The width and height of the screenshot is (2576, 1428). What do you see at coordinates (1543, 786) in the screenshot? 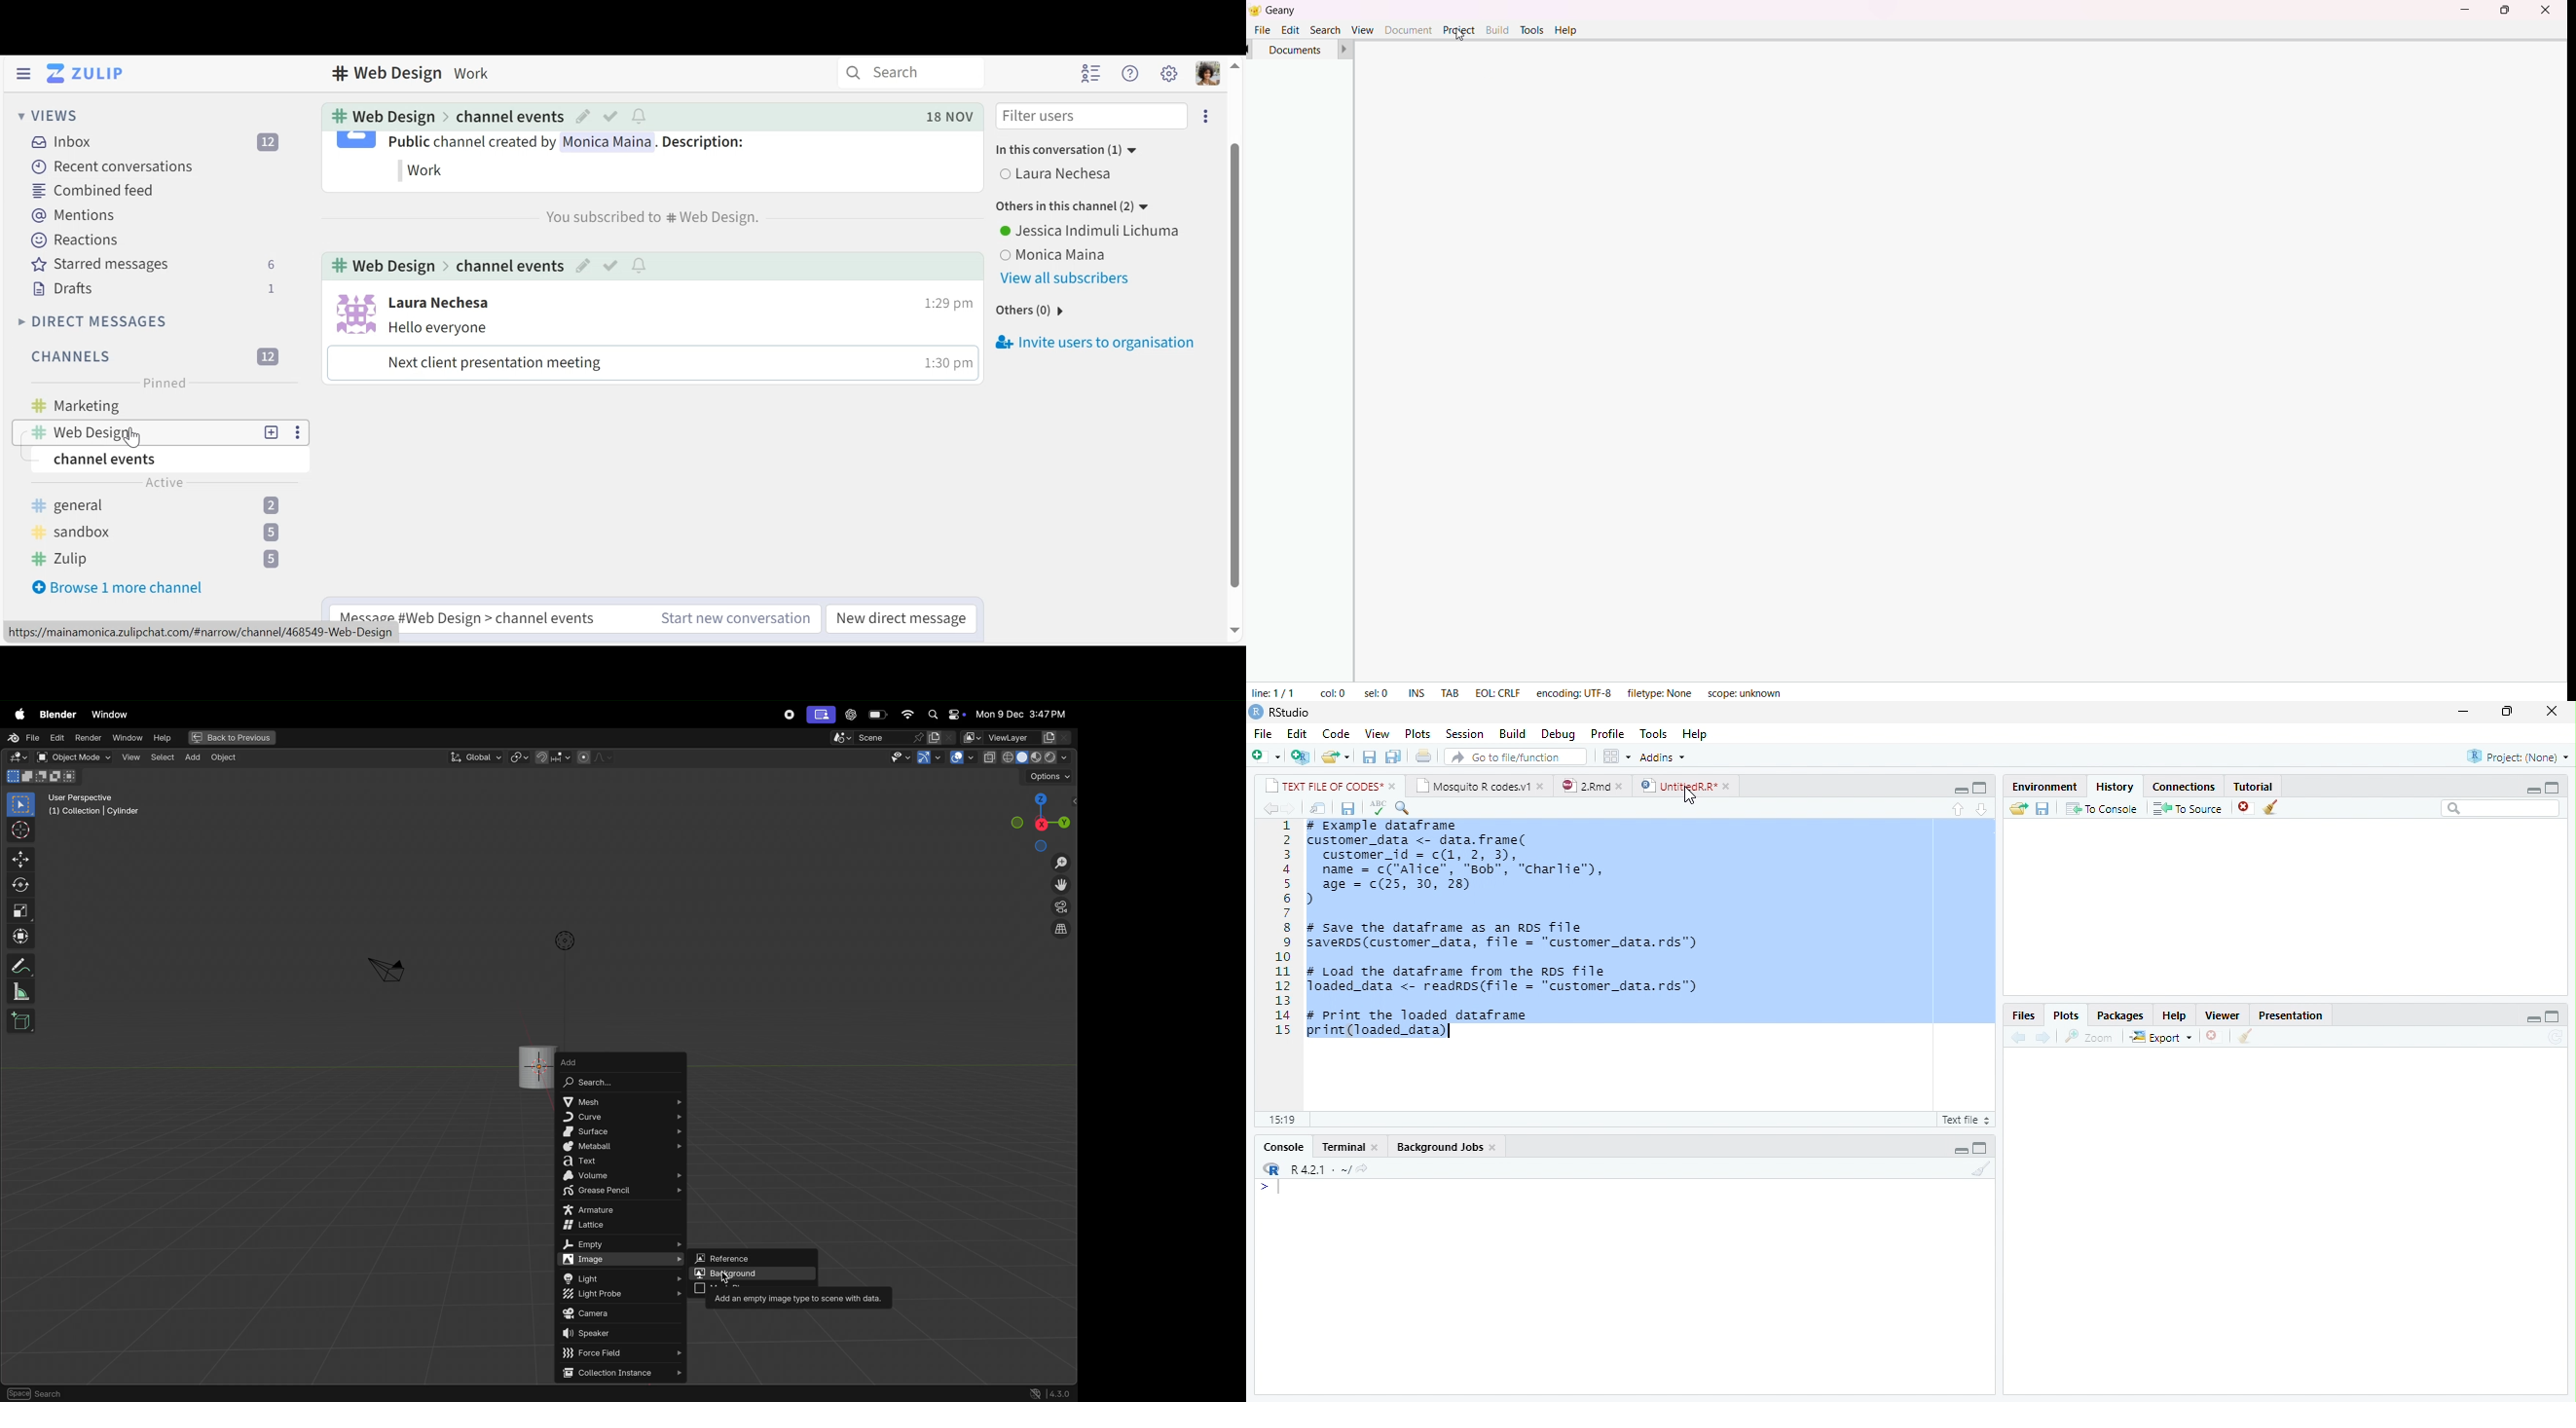
I see `close` at bounding box center [1543, 786].